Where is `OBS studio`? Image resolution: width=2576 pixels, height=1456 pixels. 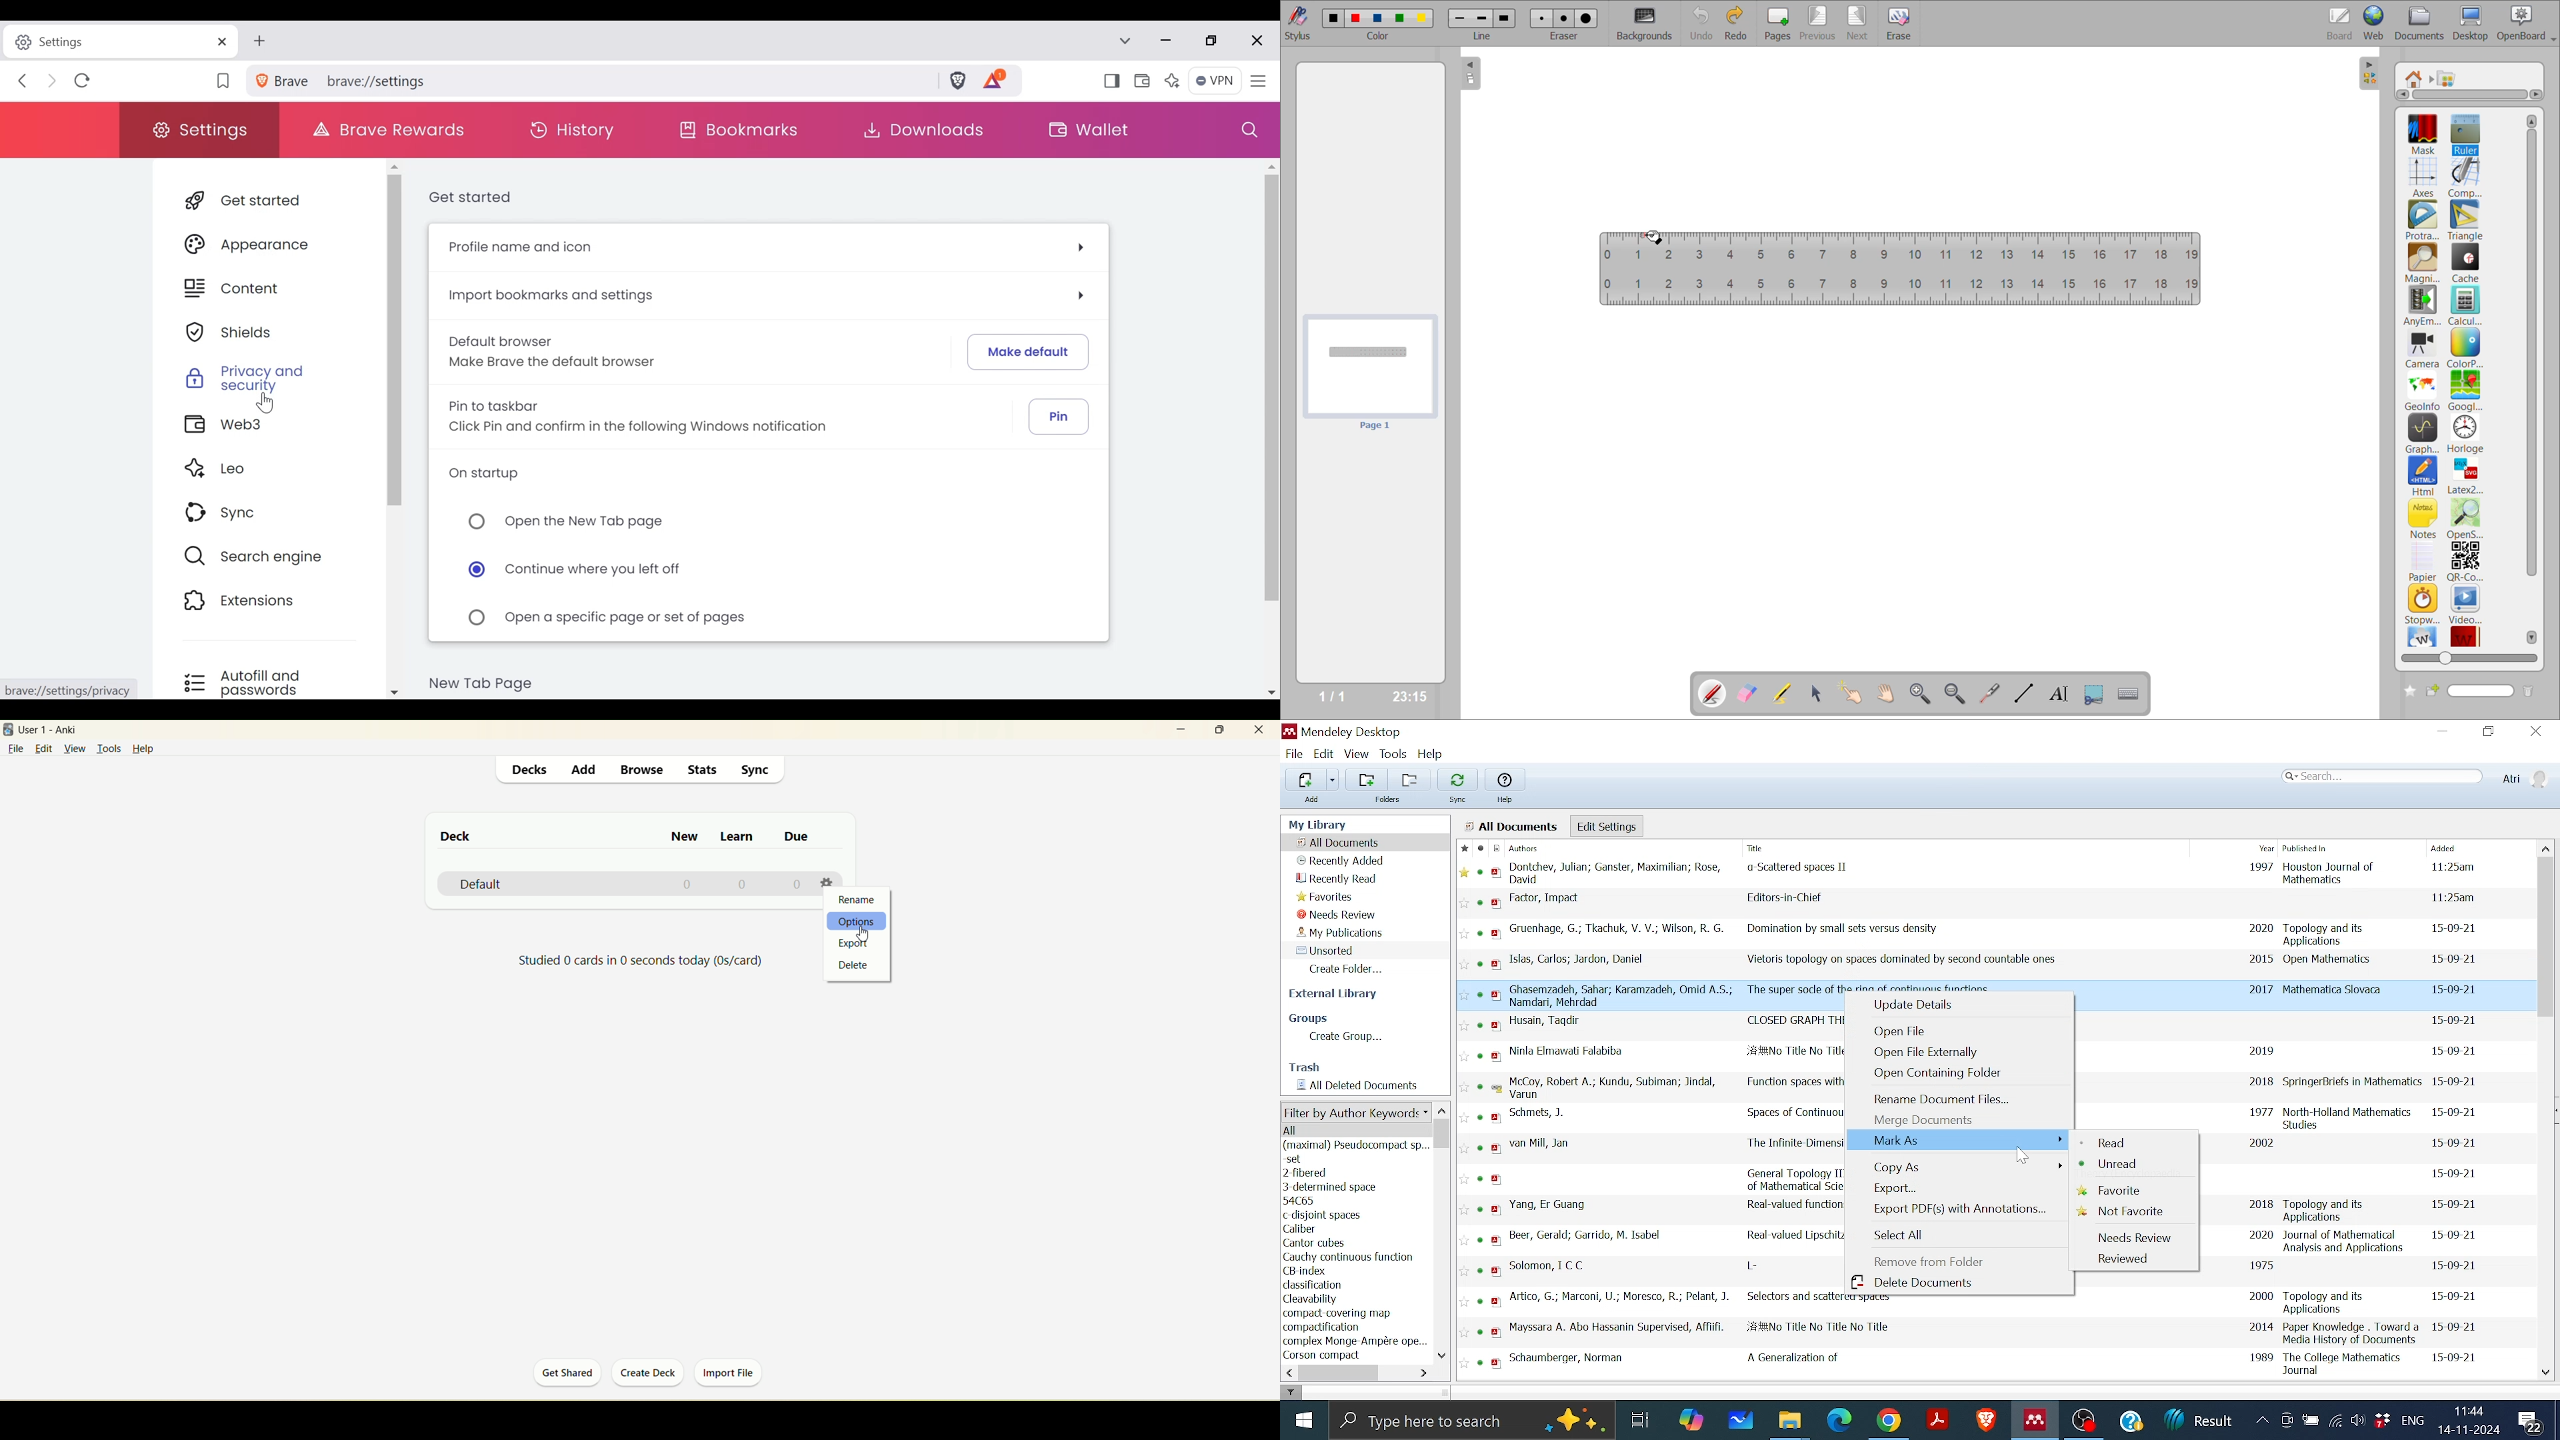
OBS studio is located at coordinates (2083, 1419).